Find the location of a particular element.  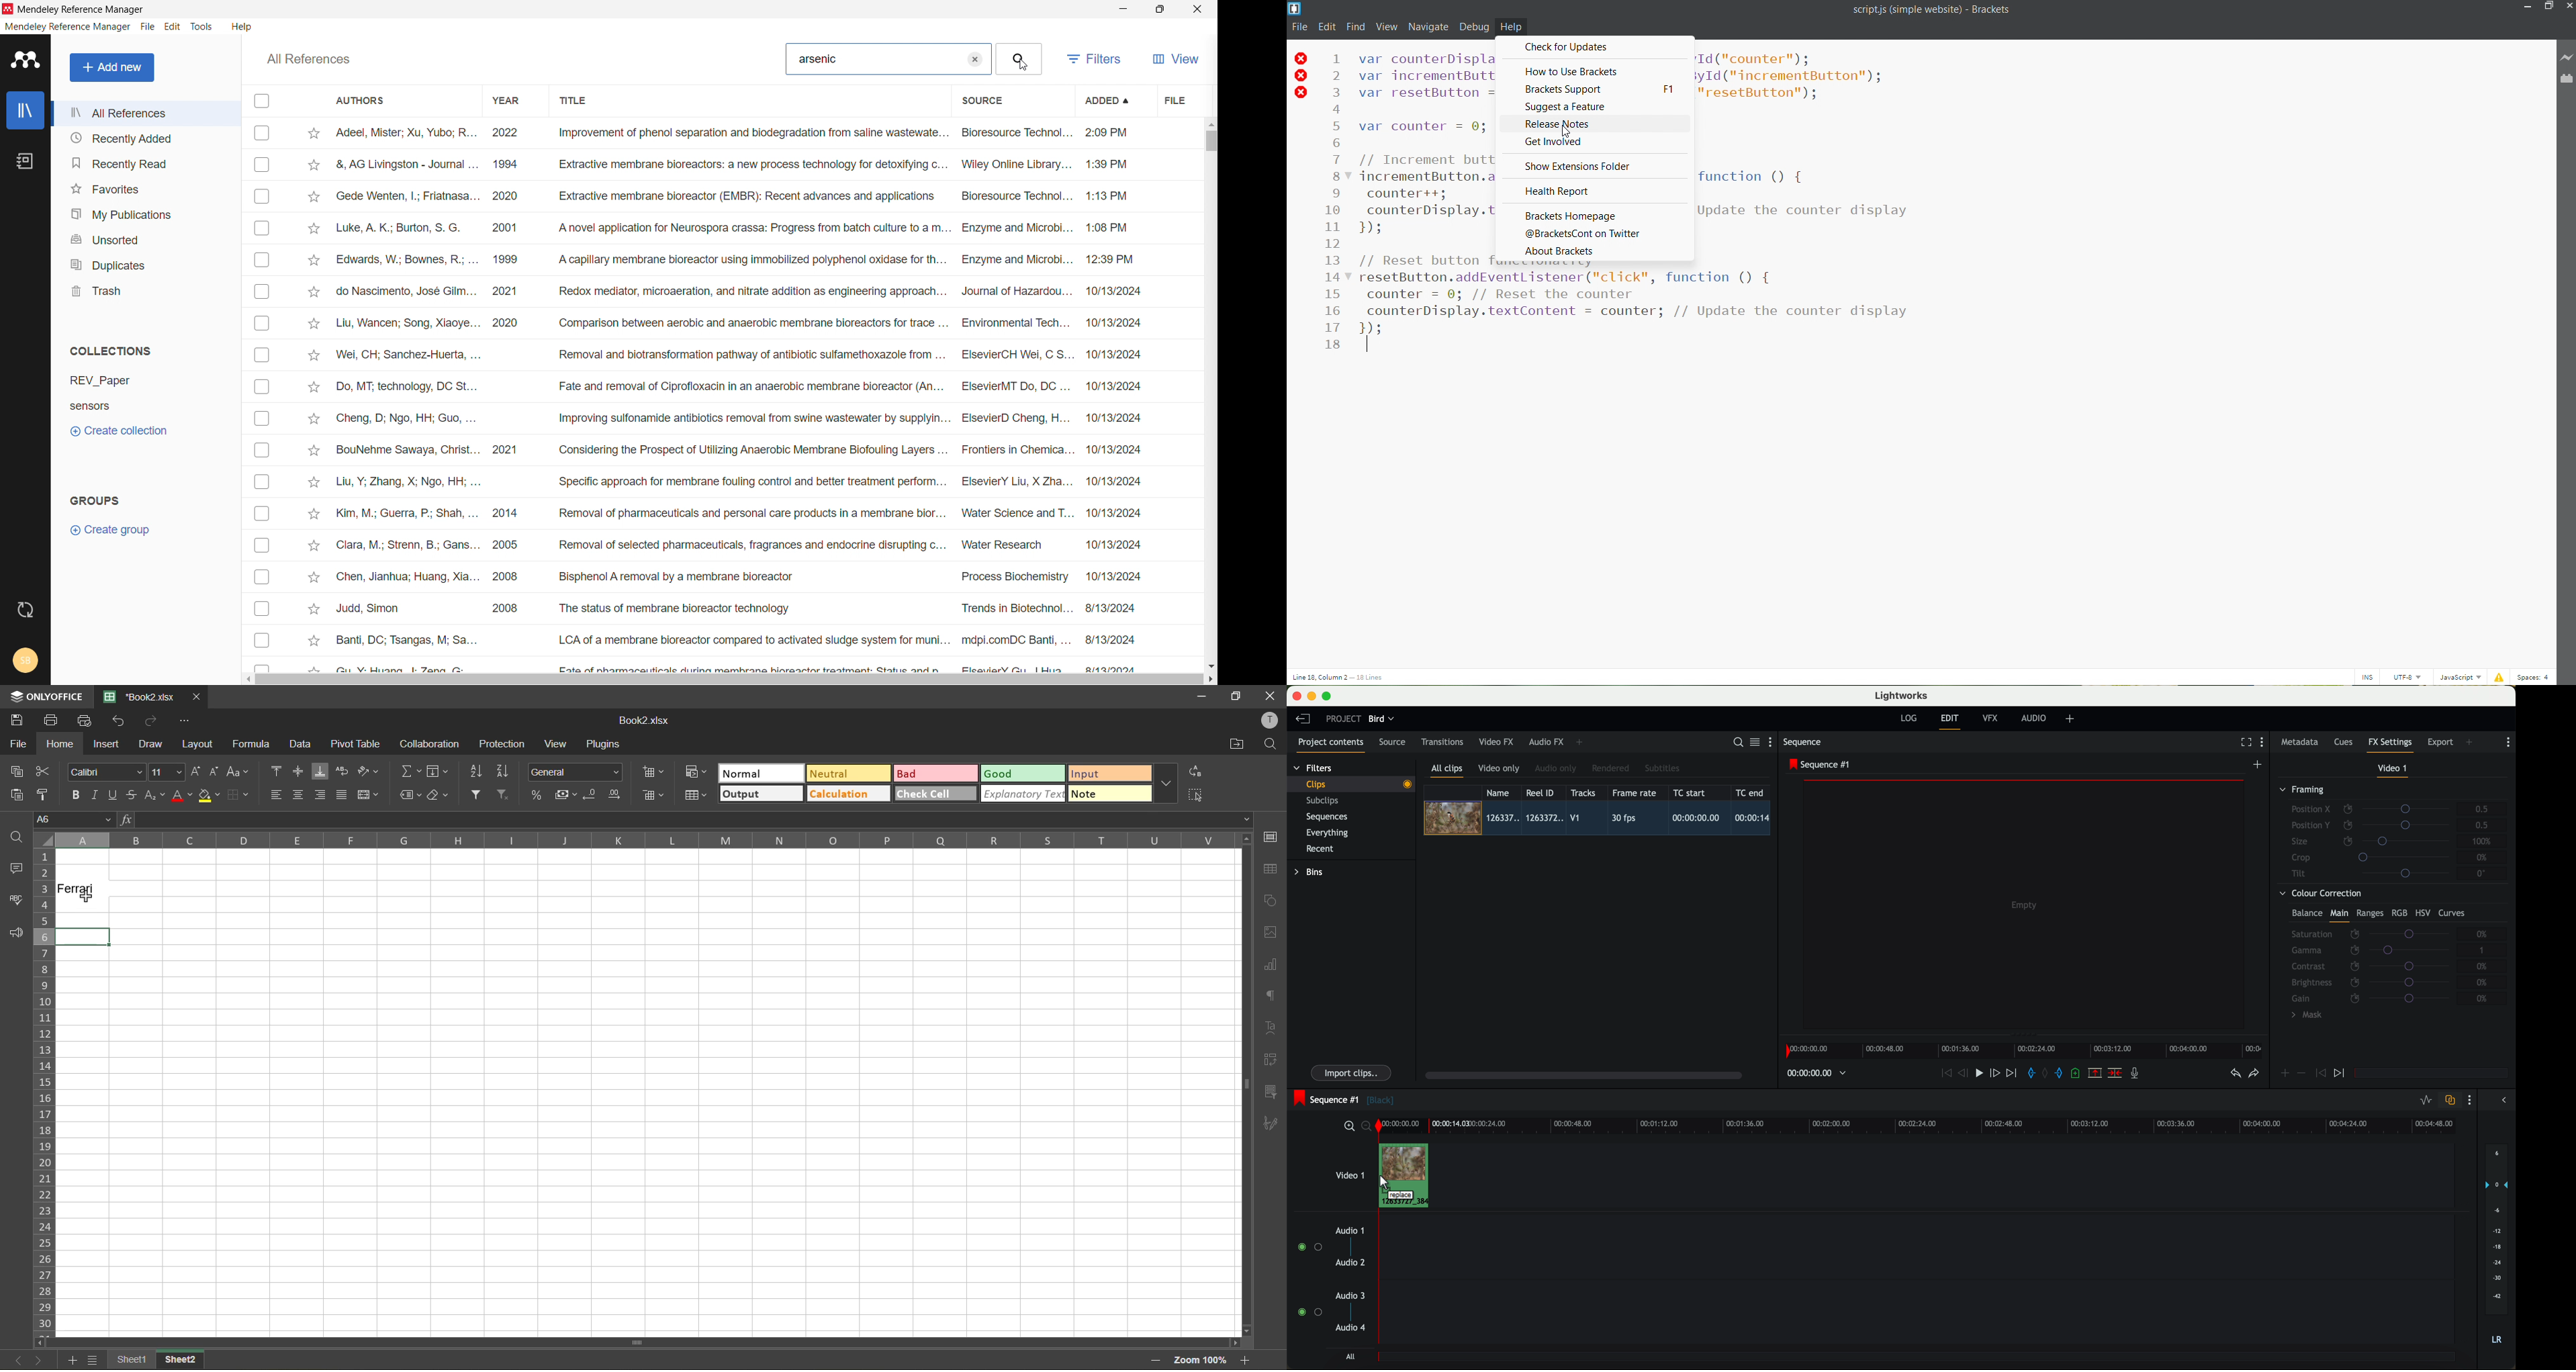

trash is located at coordinates (145, 291).